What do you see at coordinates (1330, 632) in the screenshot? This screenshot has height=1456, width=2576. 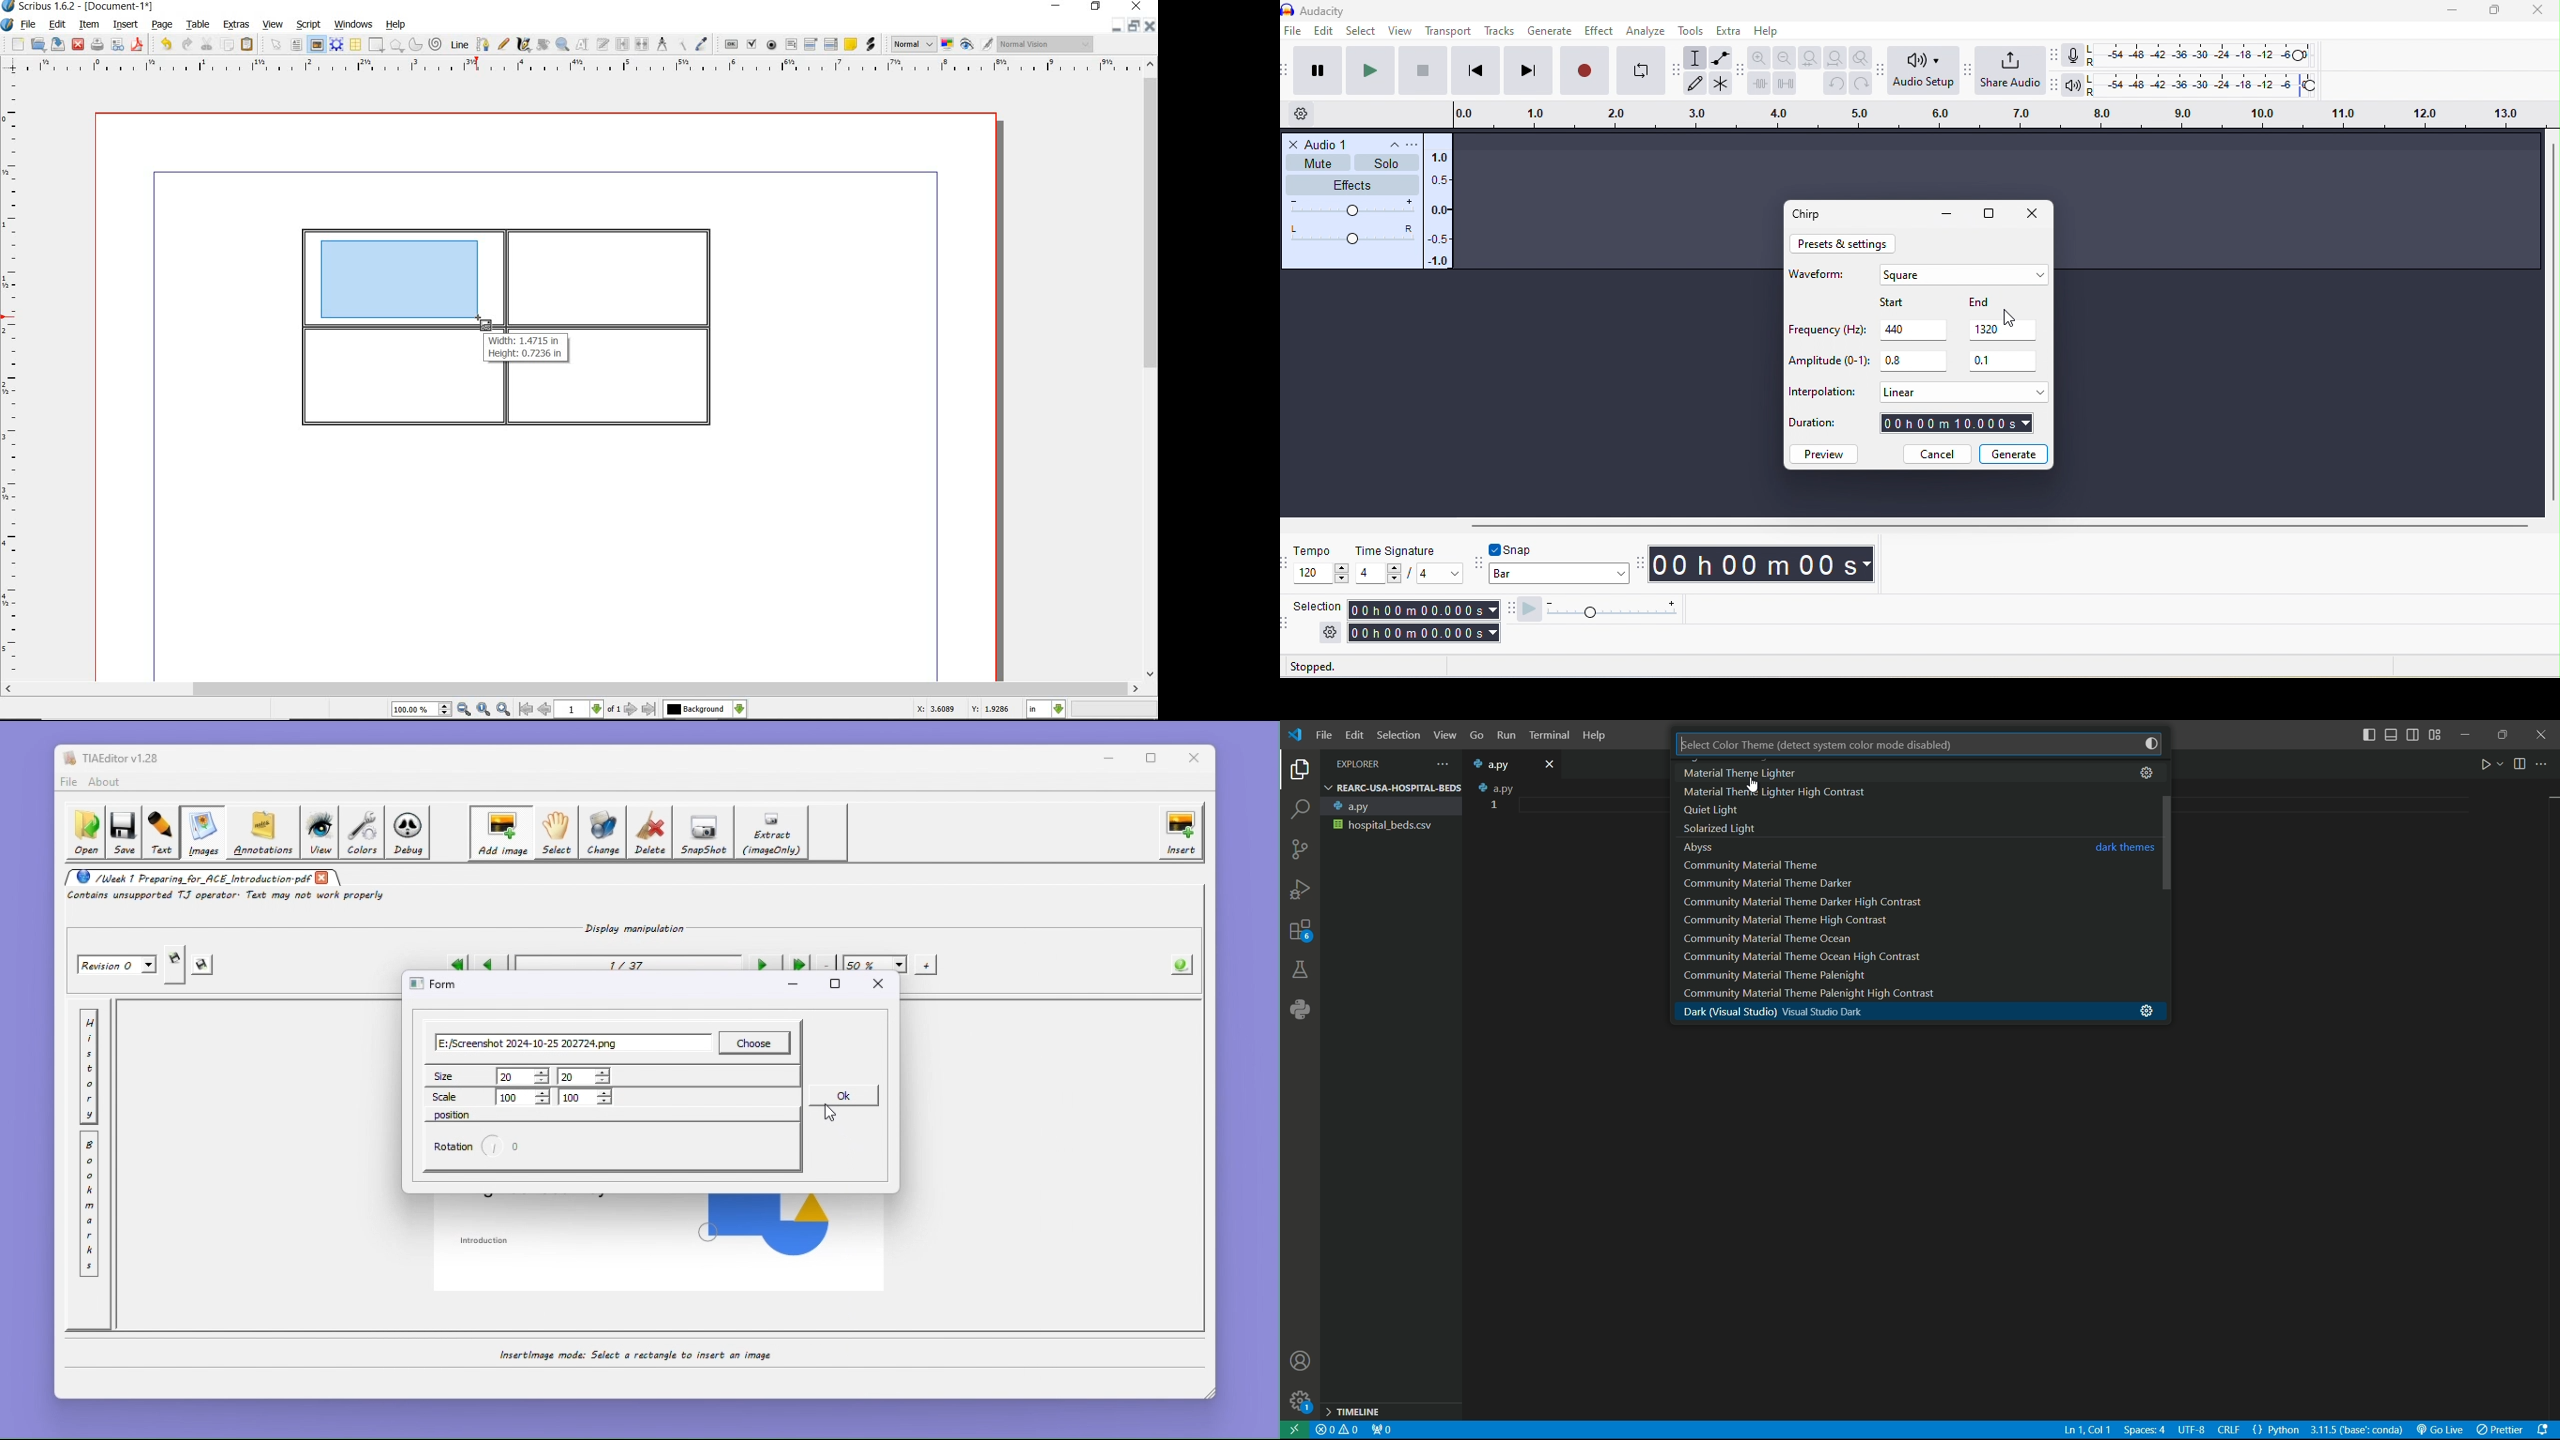 I see `settings` at bounding box center [1330, 632].